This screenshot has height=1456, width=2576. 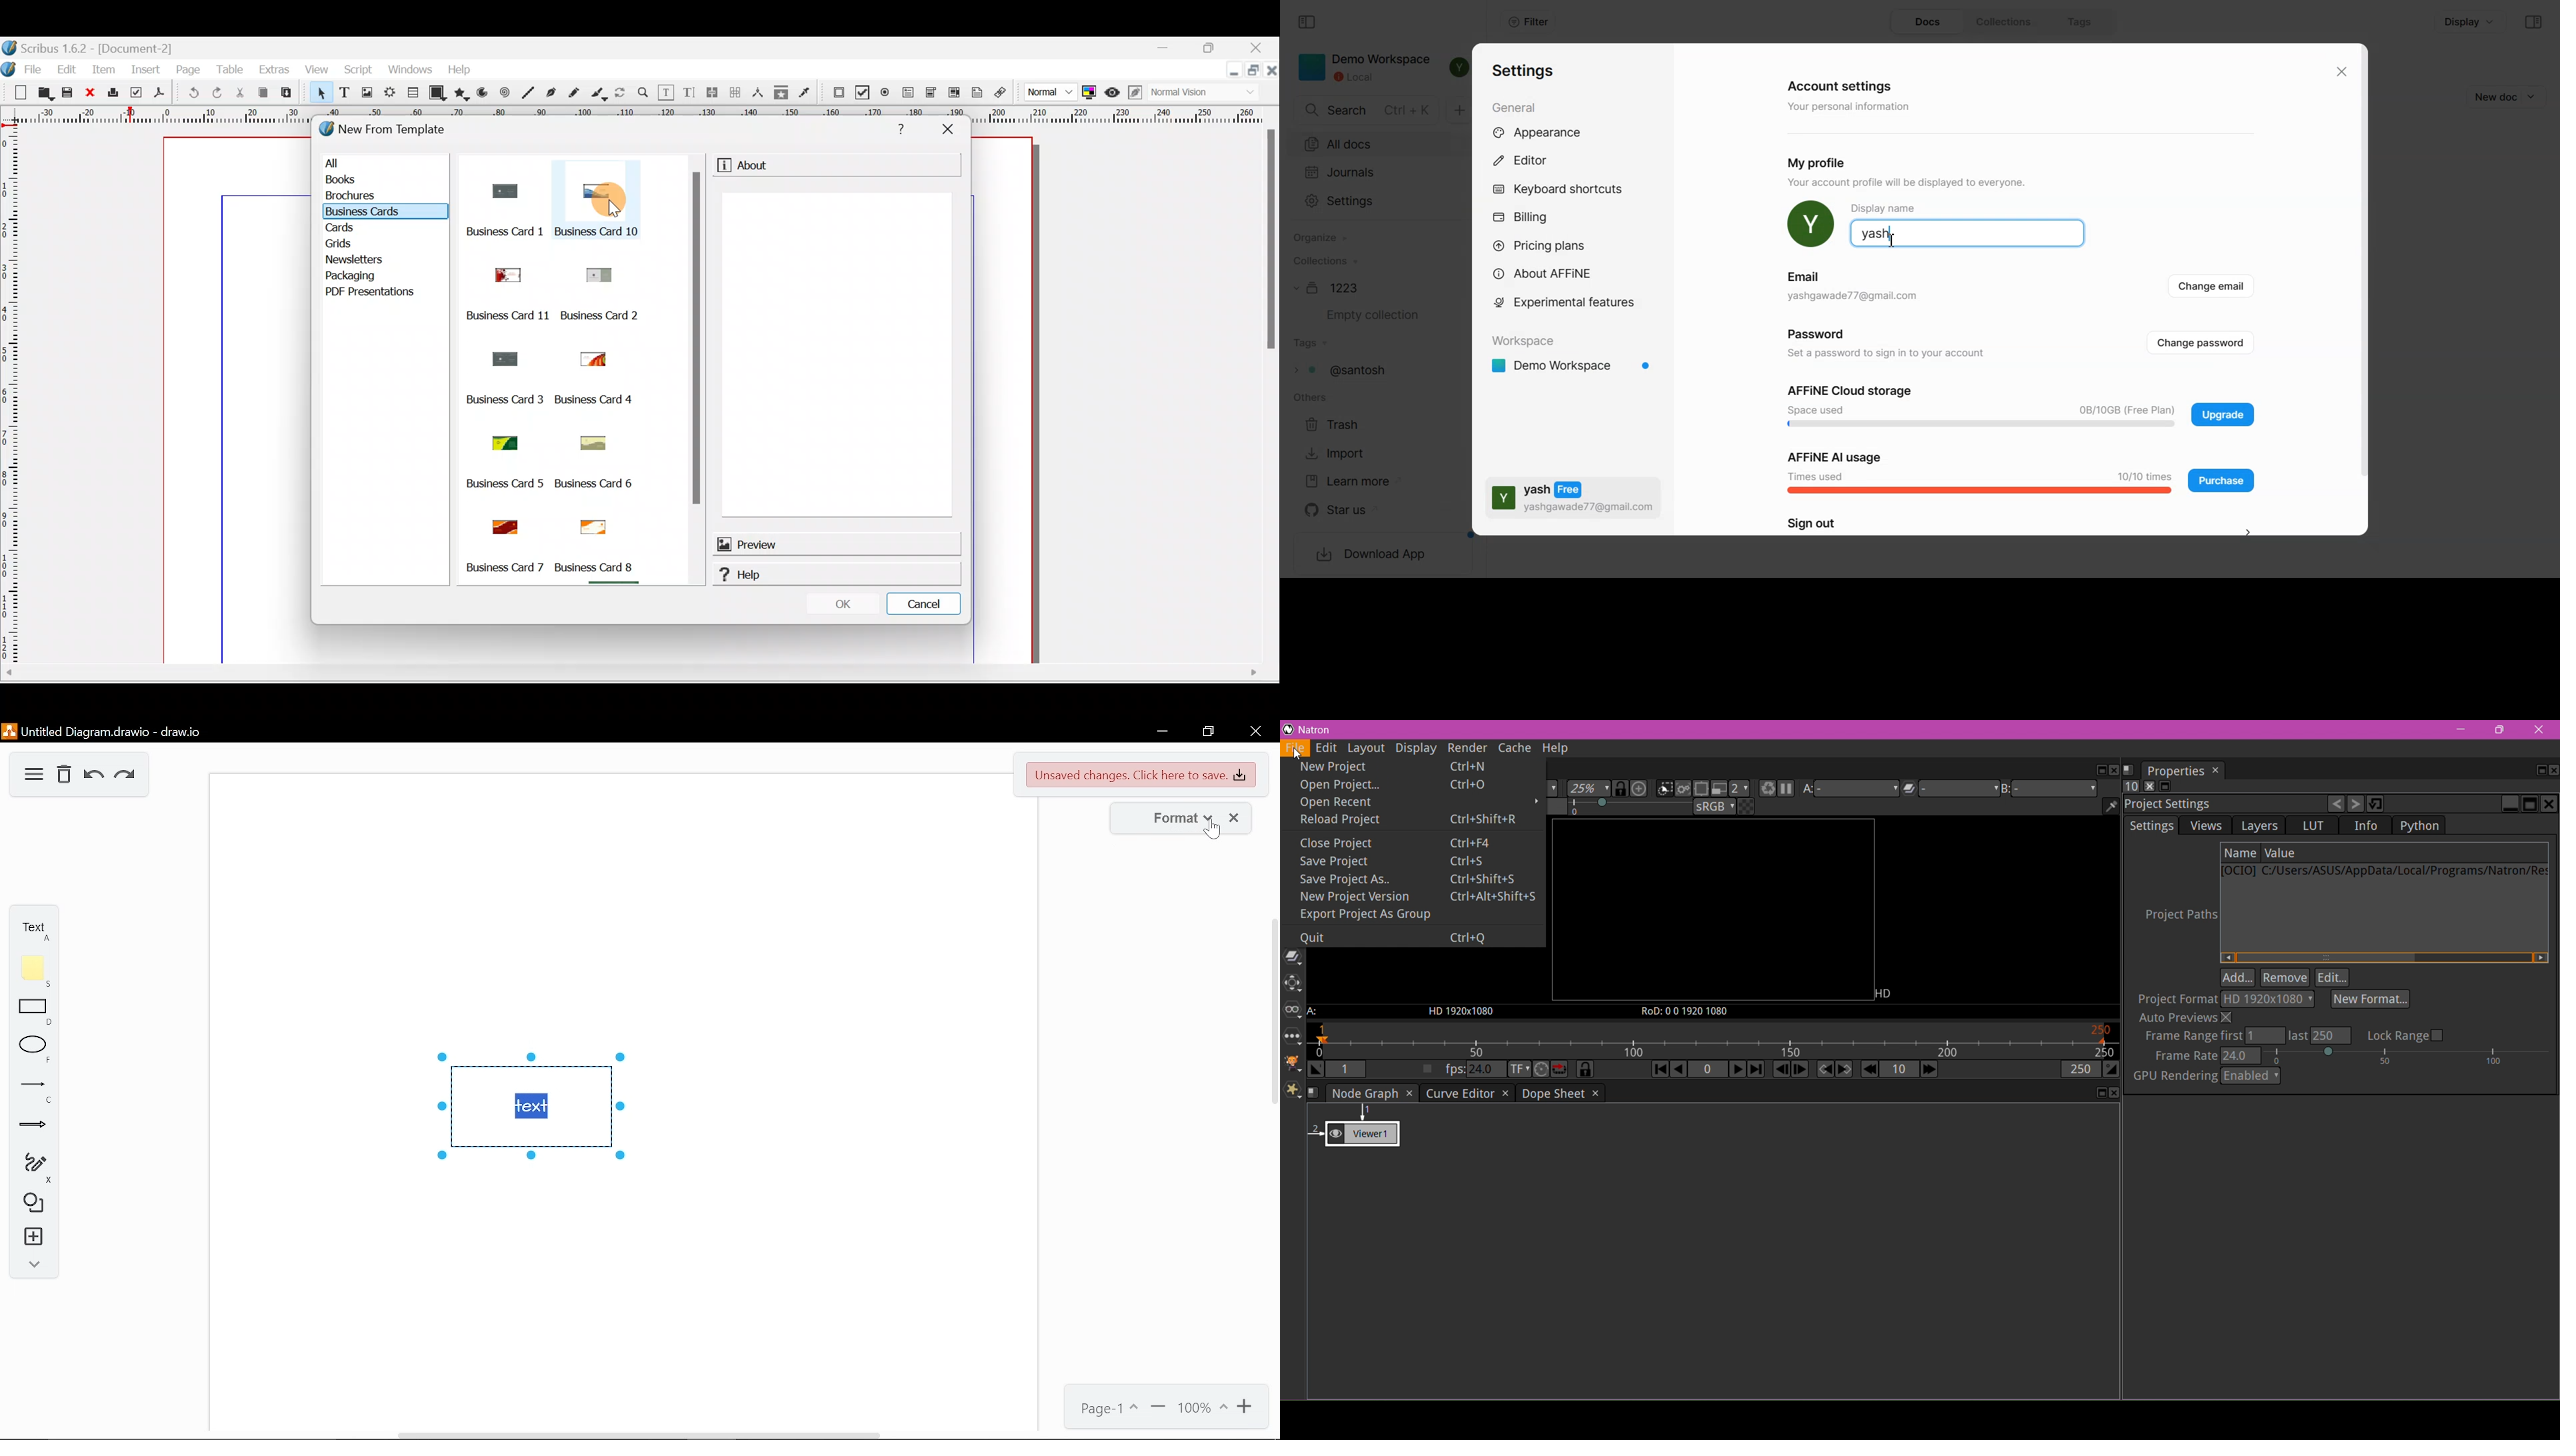 What do you see at coordinates (499, 191) in the screenshot?
I see `Business card image` at bounding box center [499, 191].